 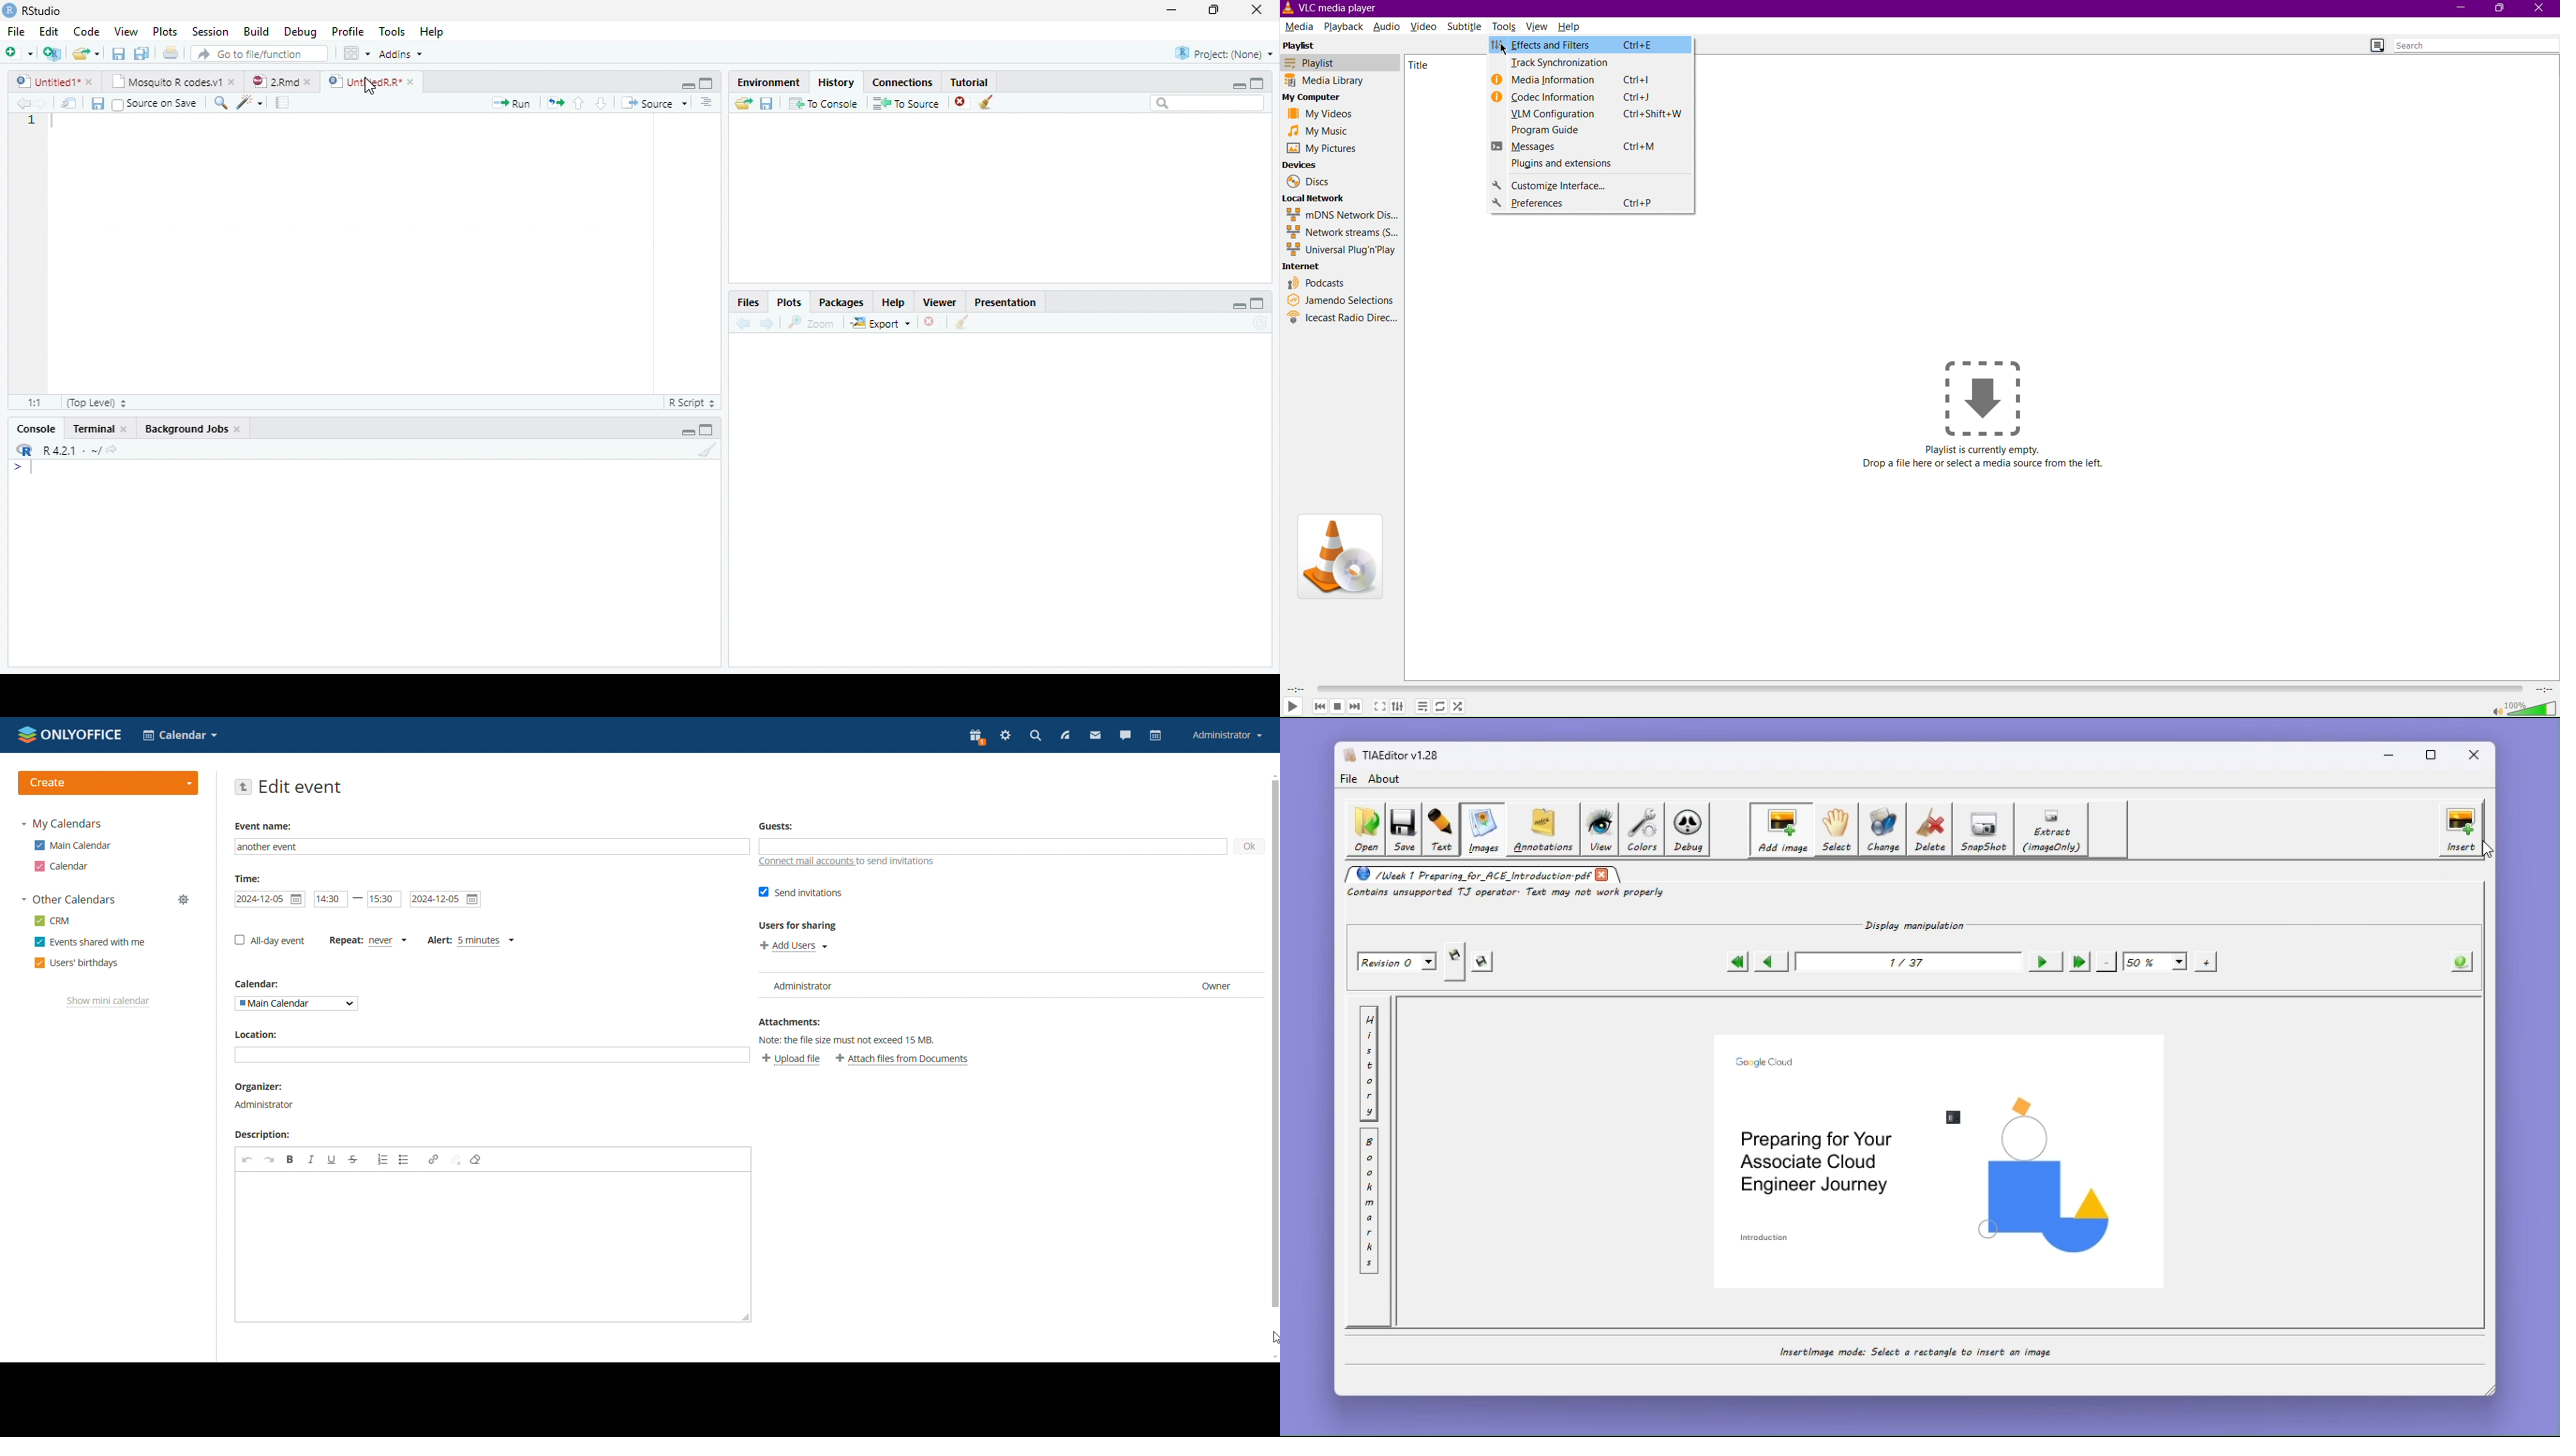 What do you see at coordinates (1343, 320) in the screenshot?
I see `Icecast Radio Directory` at bounding box center [1343, 320].